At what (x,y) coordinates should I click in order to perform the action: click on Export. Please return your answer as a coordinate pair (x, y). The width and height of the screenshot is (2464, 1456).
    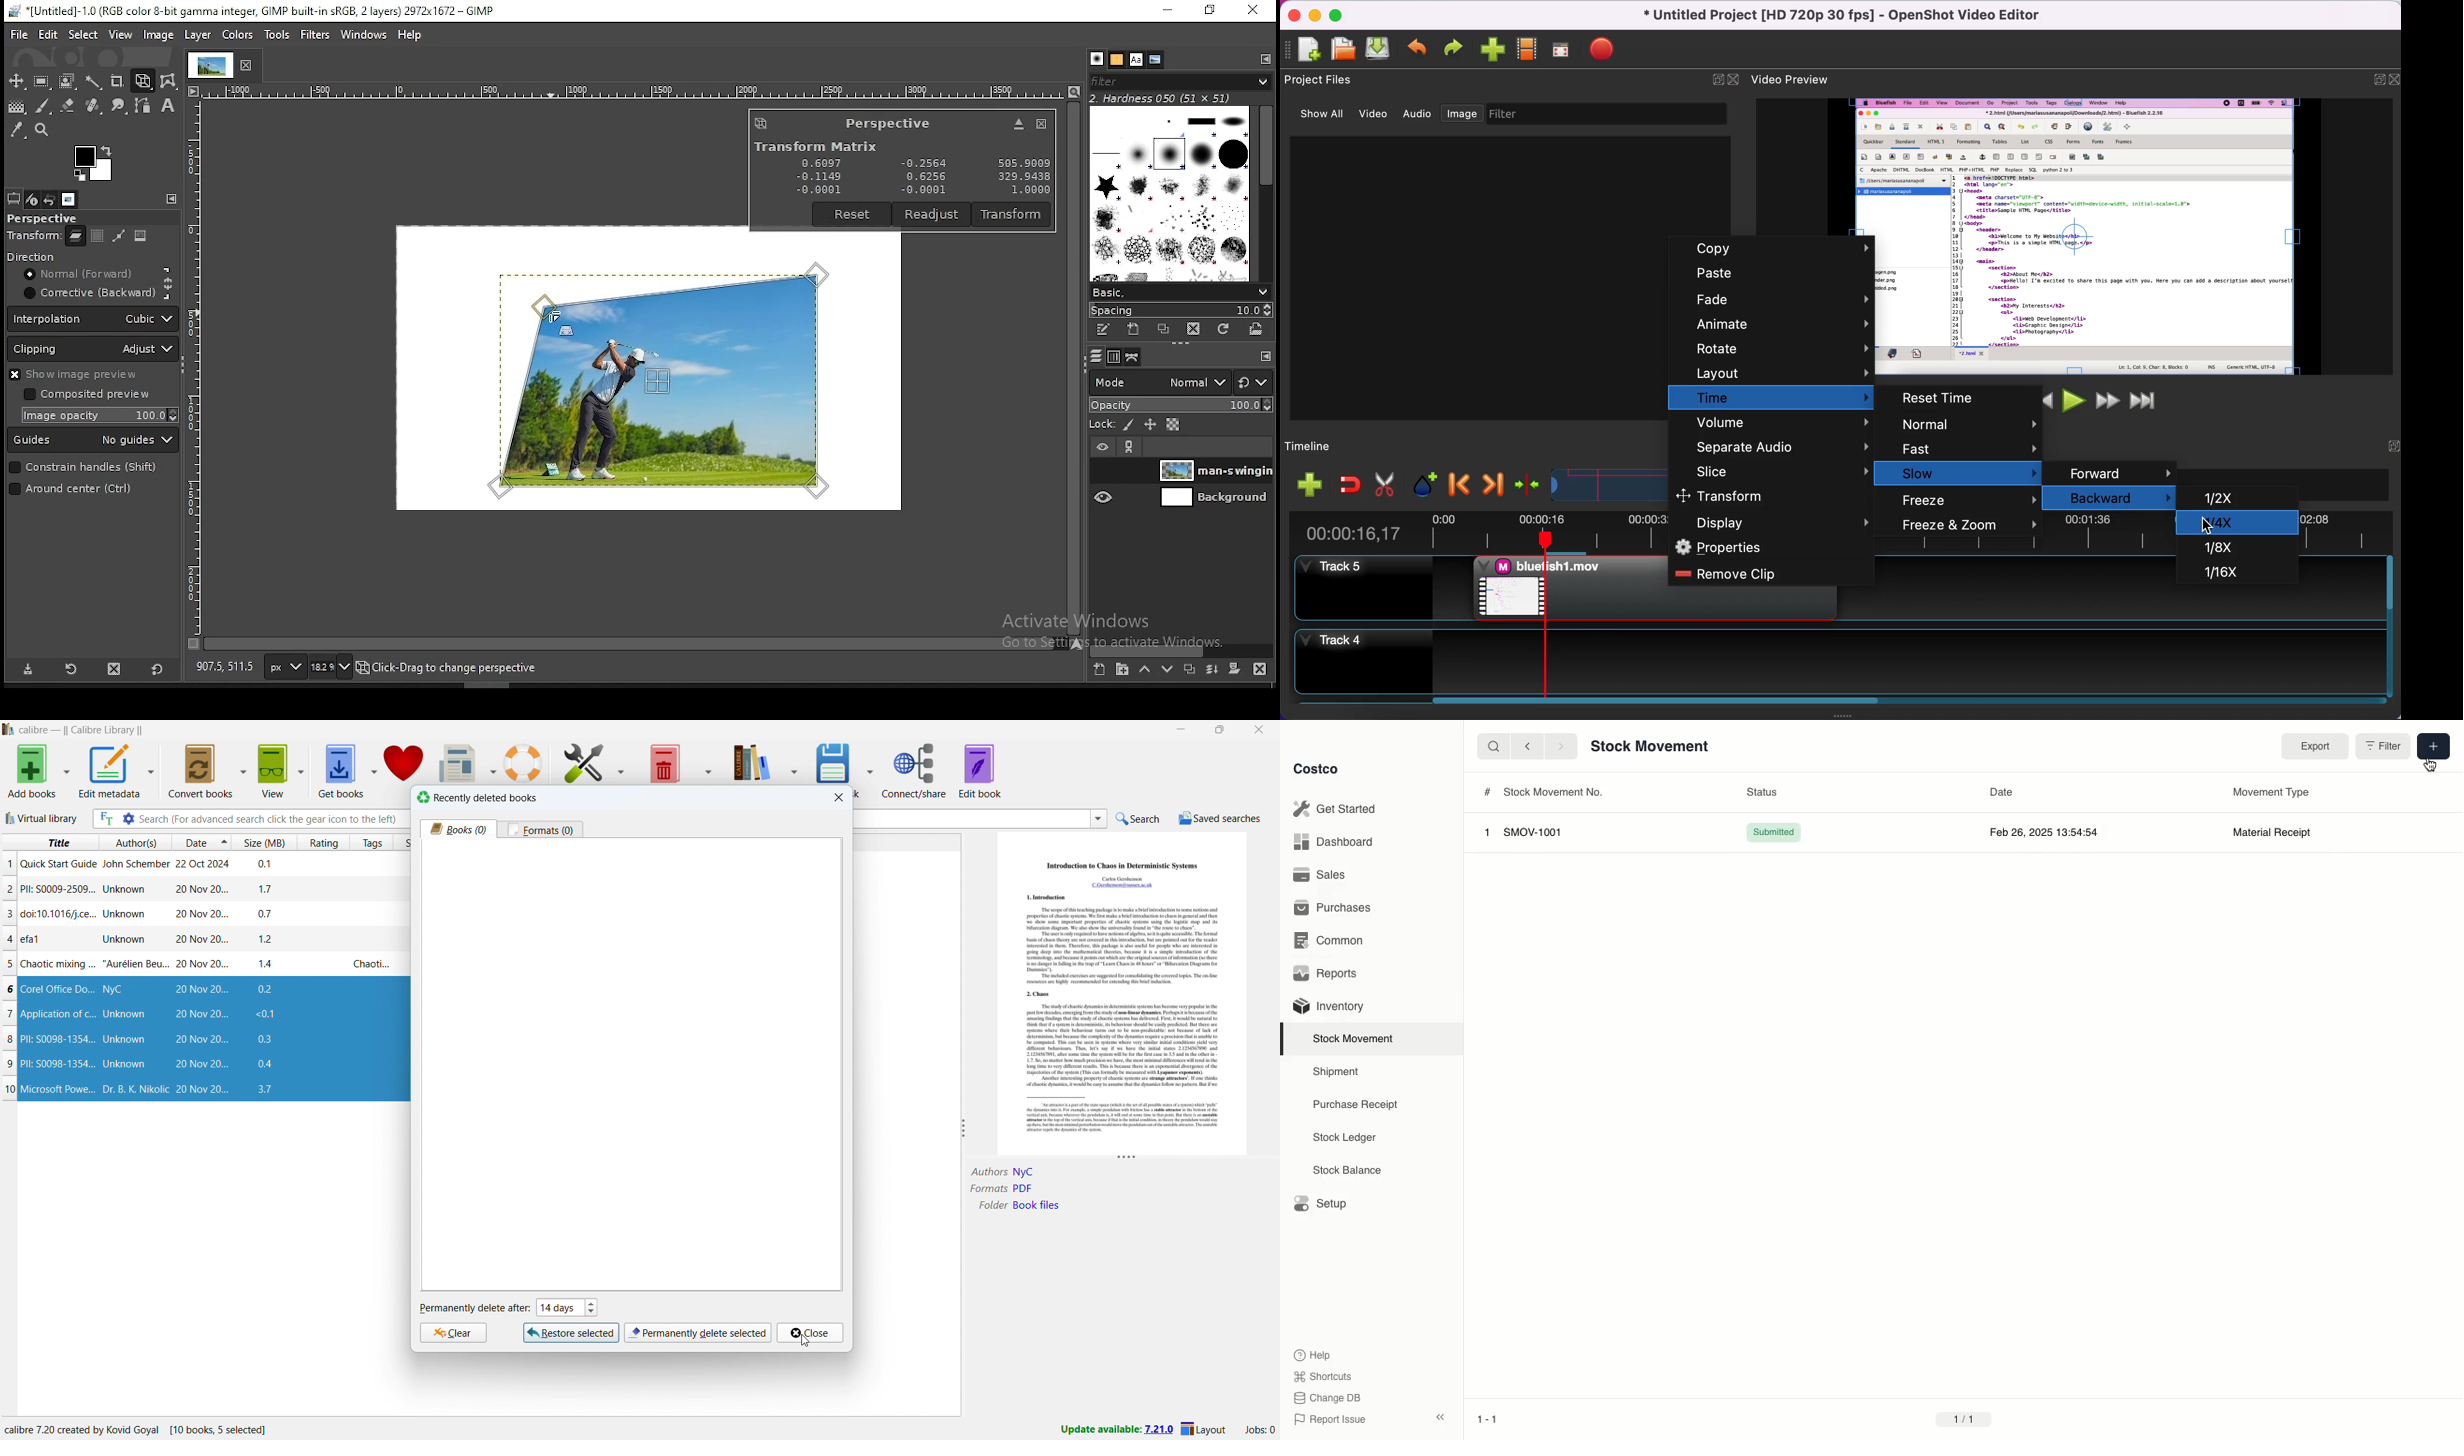
    Looking at the image, I should click on (2316, 748).